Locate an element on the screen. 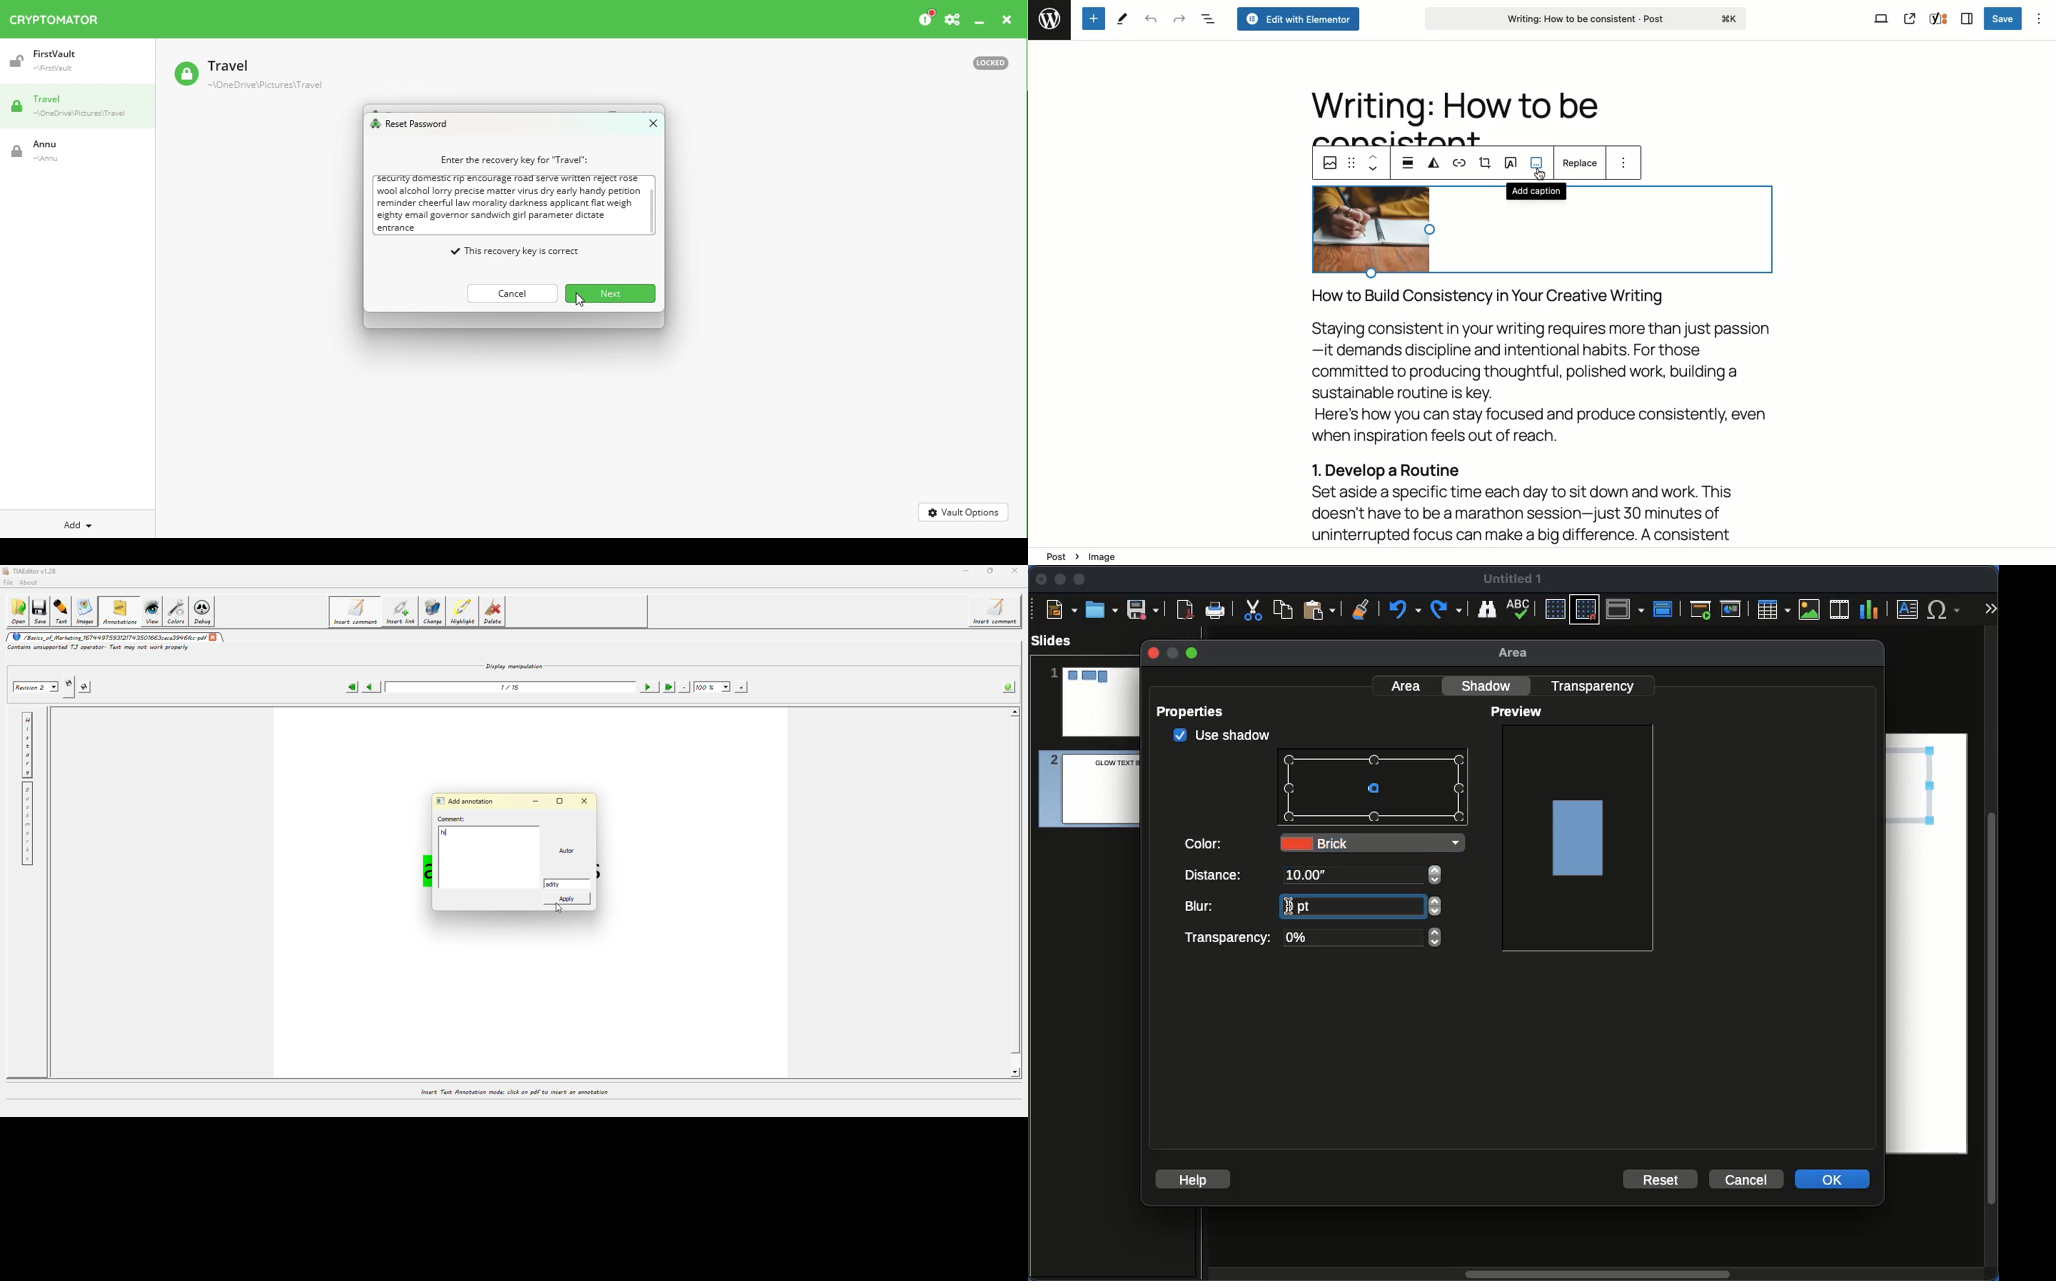 This screenshot has width=2072, height=1288. Help is located at coordinates (1193, 1178).